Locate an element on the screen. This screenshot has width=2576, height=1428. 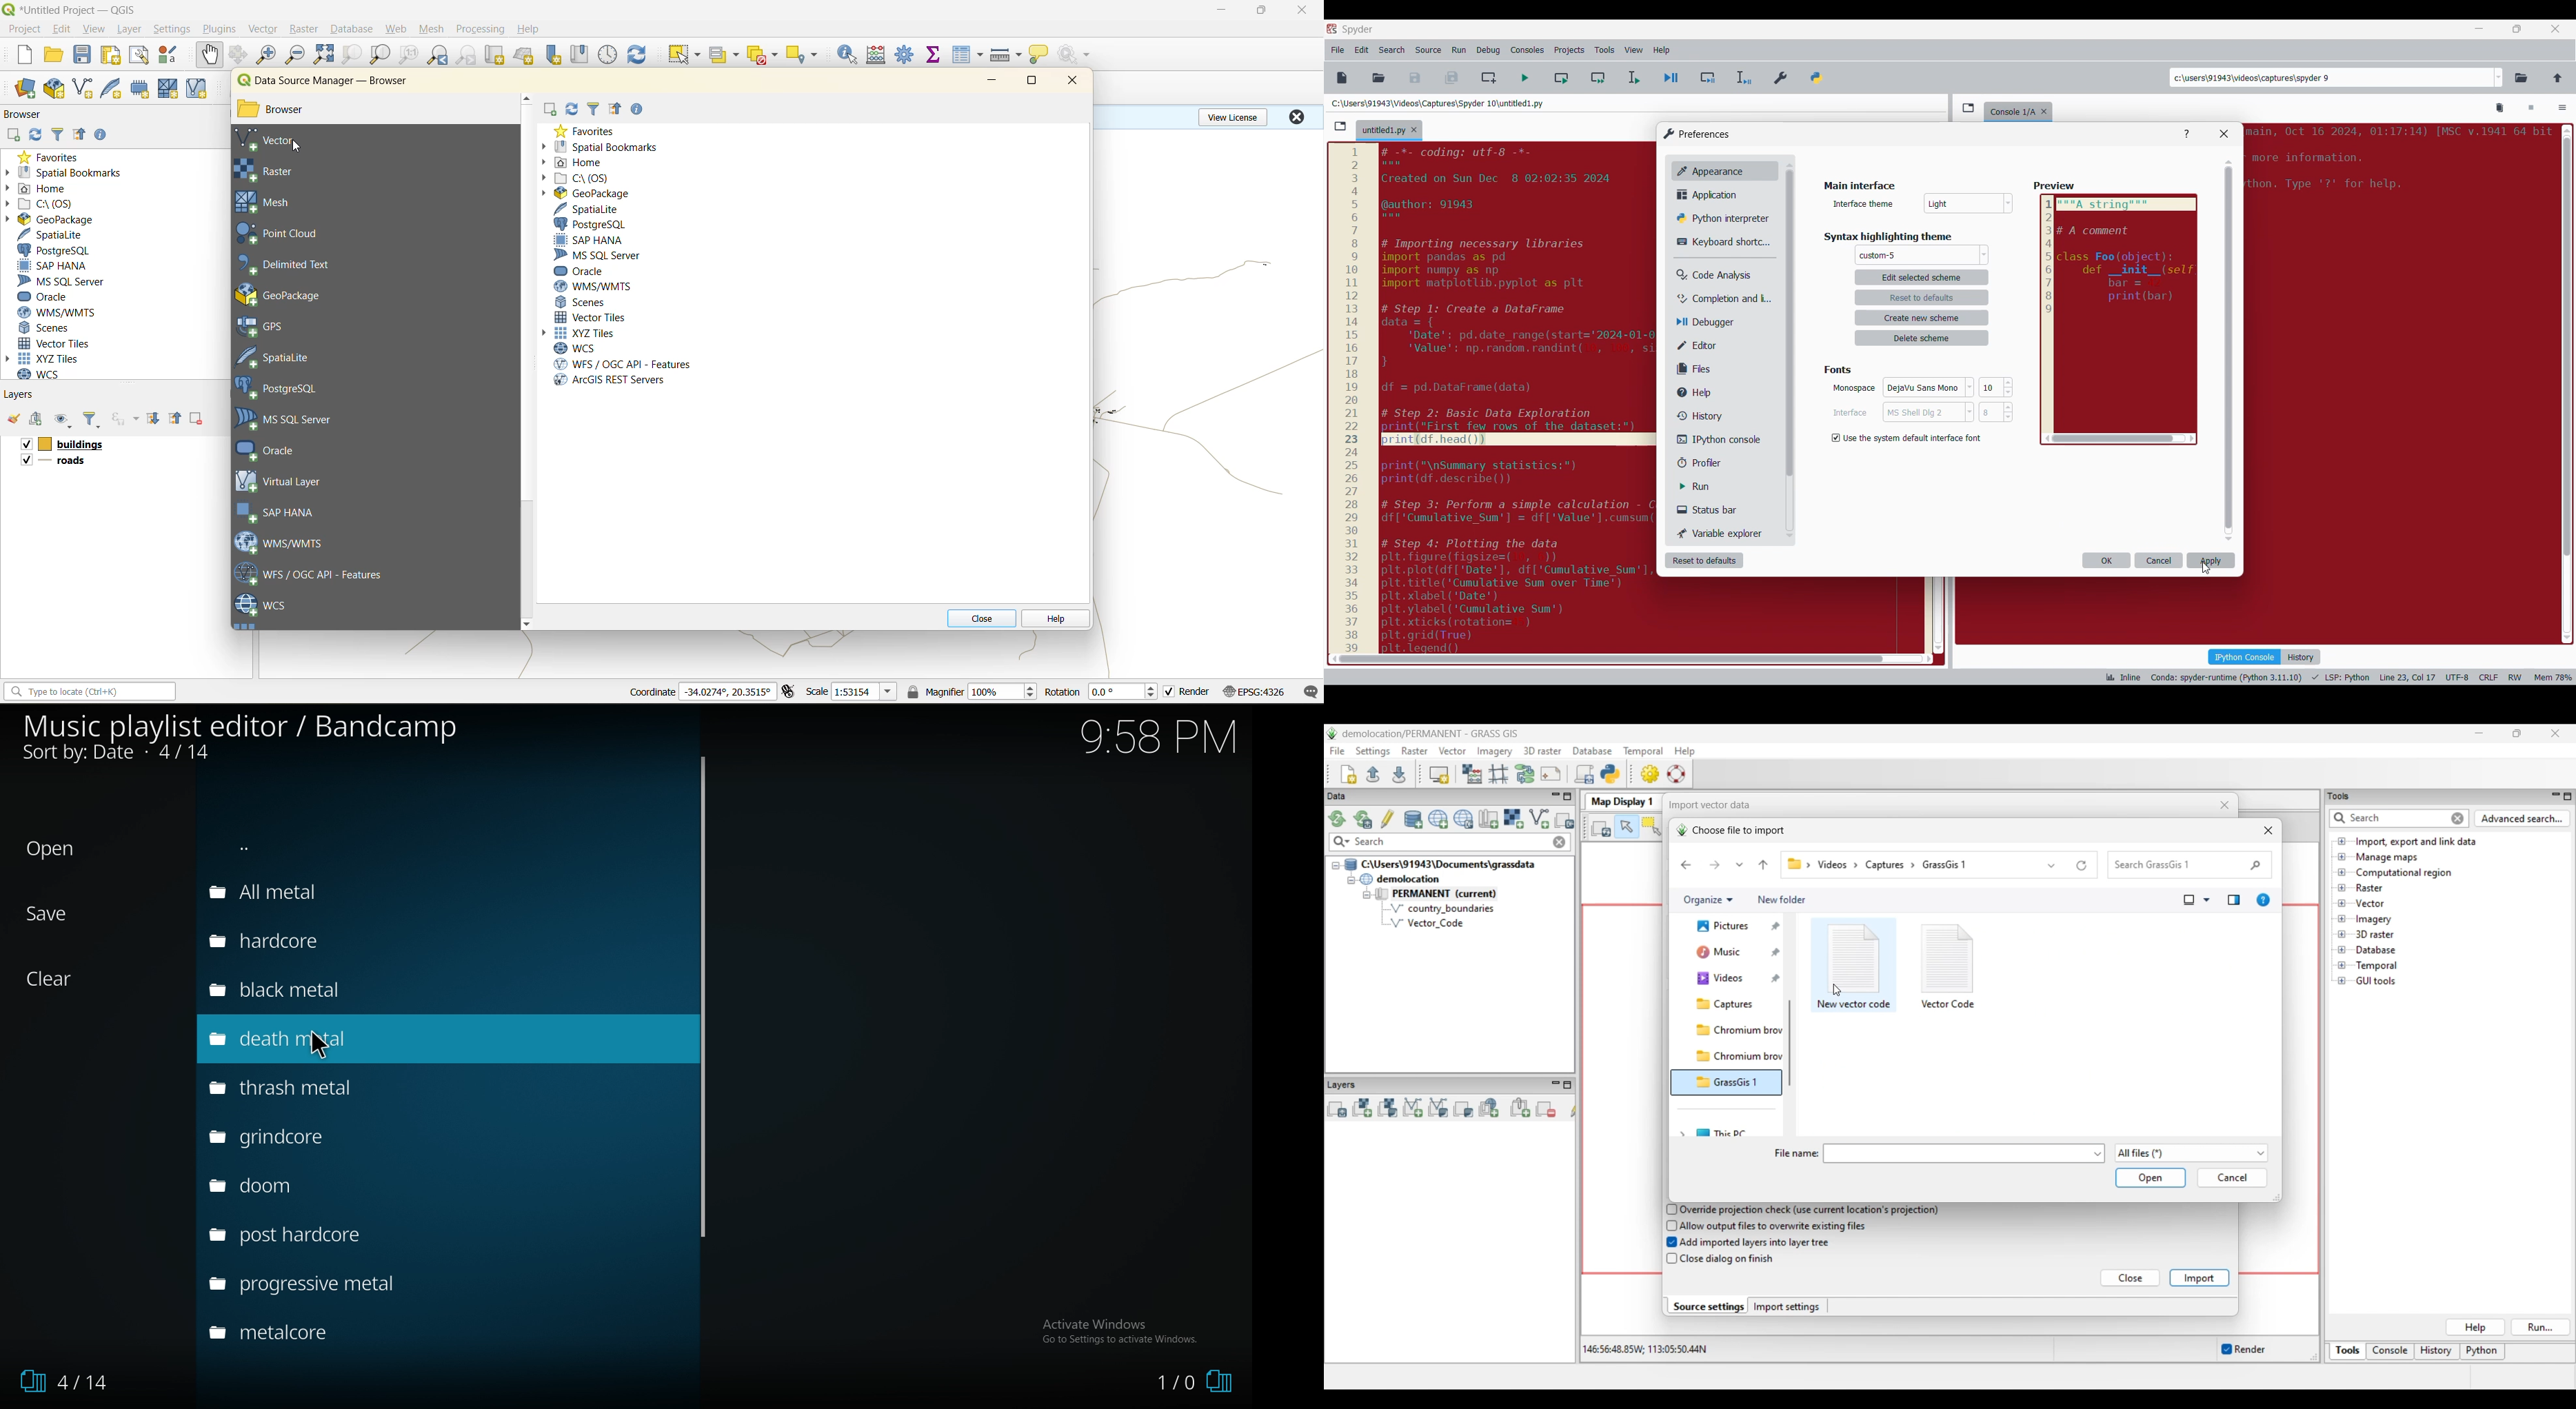
manage map is located at coordinates (65, 420).